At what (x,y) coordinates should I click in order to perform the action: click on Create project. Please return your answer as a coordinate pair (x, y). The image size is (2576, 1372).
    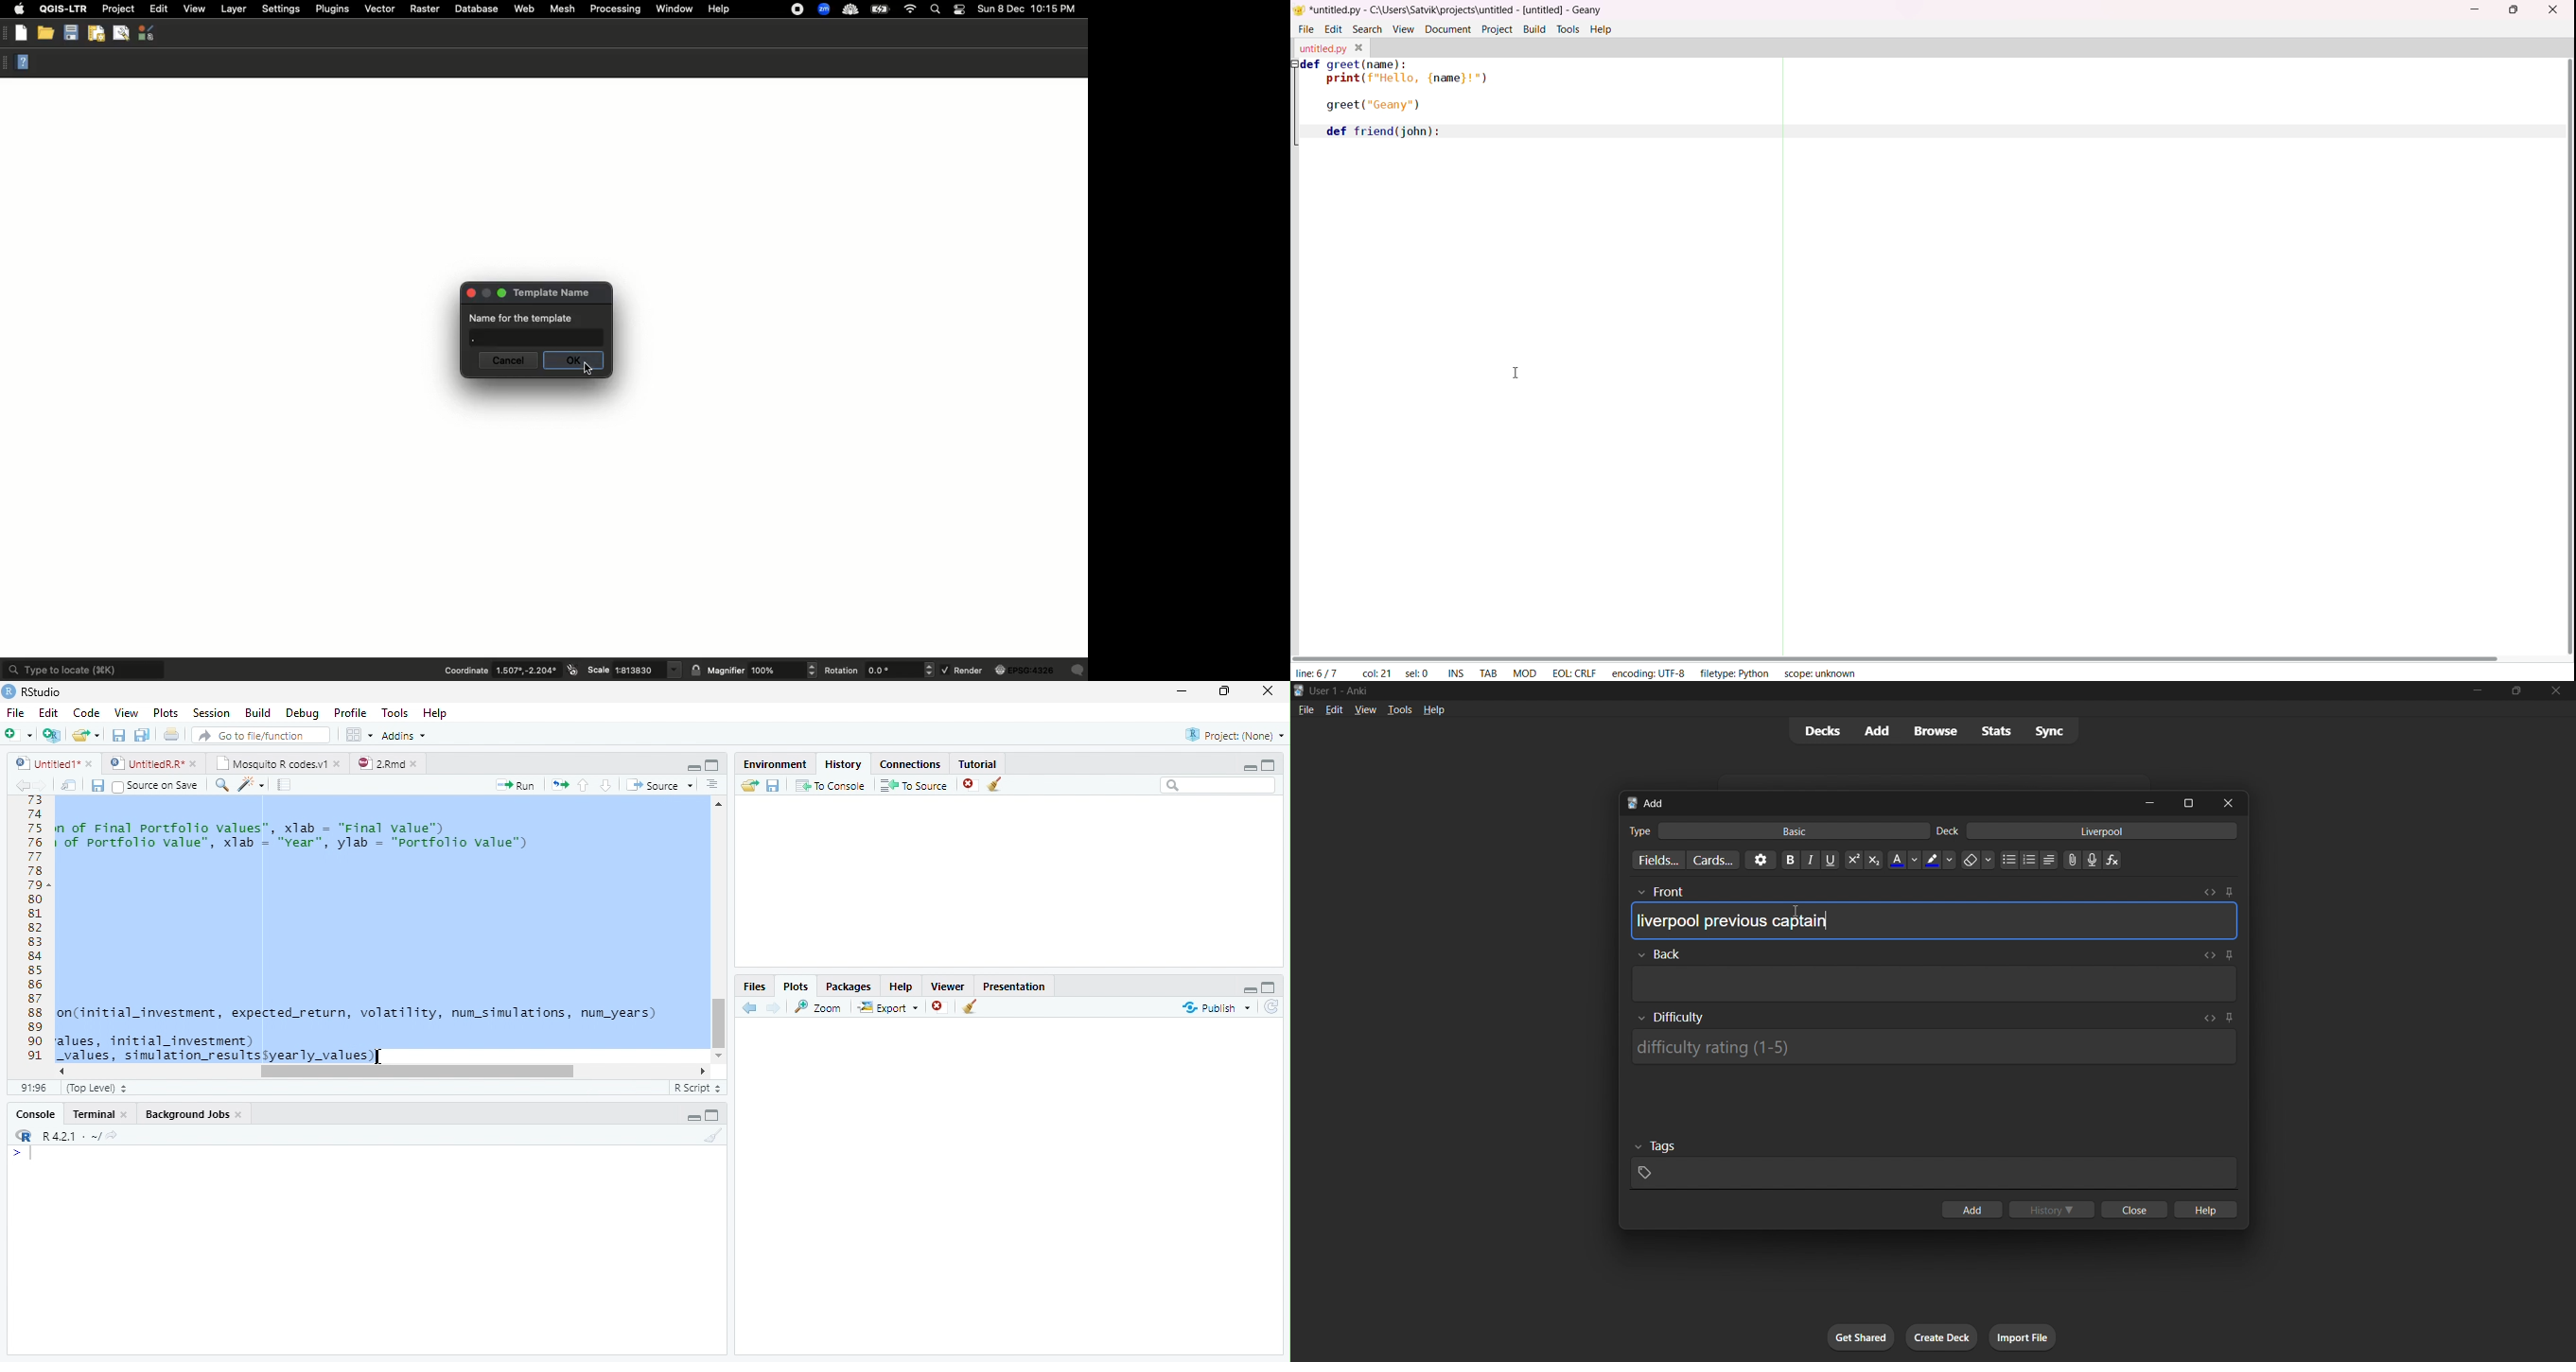
    Looking at the image, I should click on (51, 735).